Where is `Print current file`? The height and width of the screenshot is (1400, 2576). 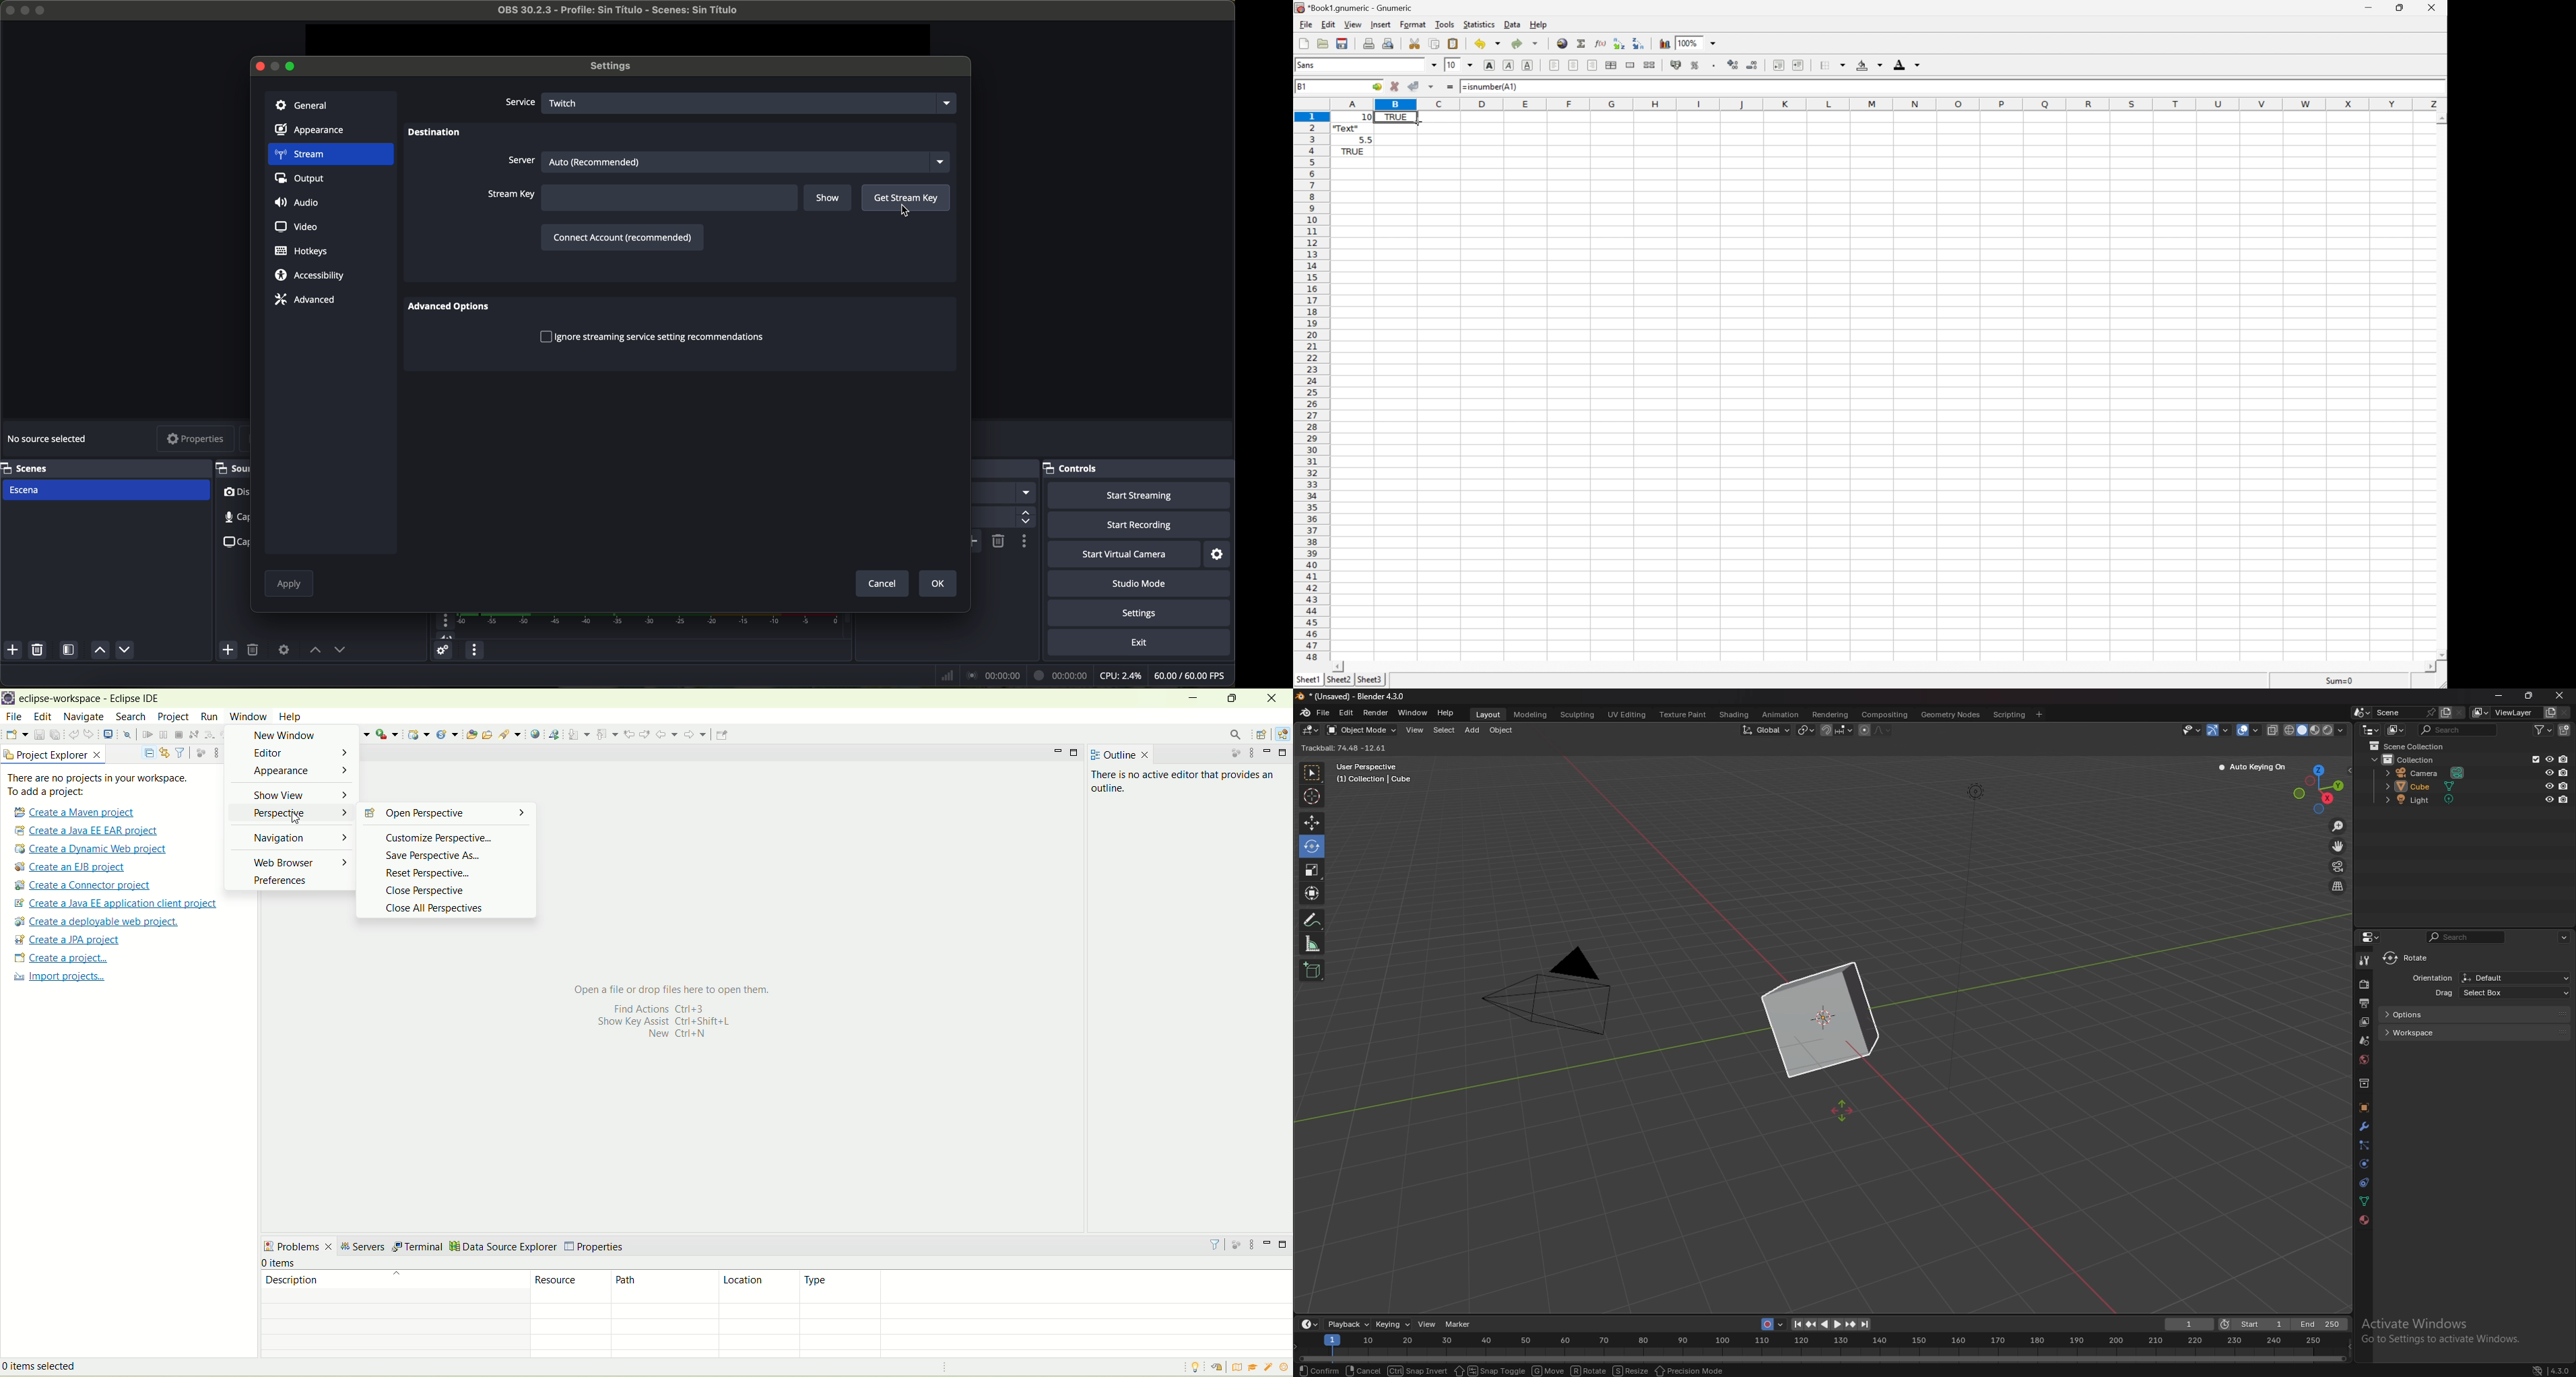
Print current file is located at coordinates (1369, 44).